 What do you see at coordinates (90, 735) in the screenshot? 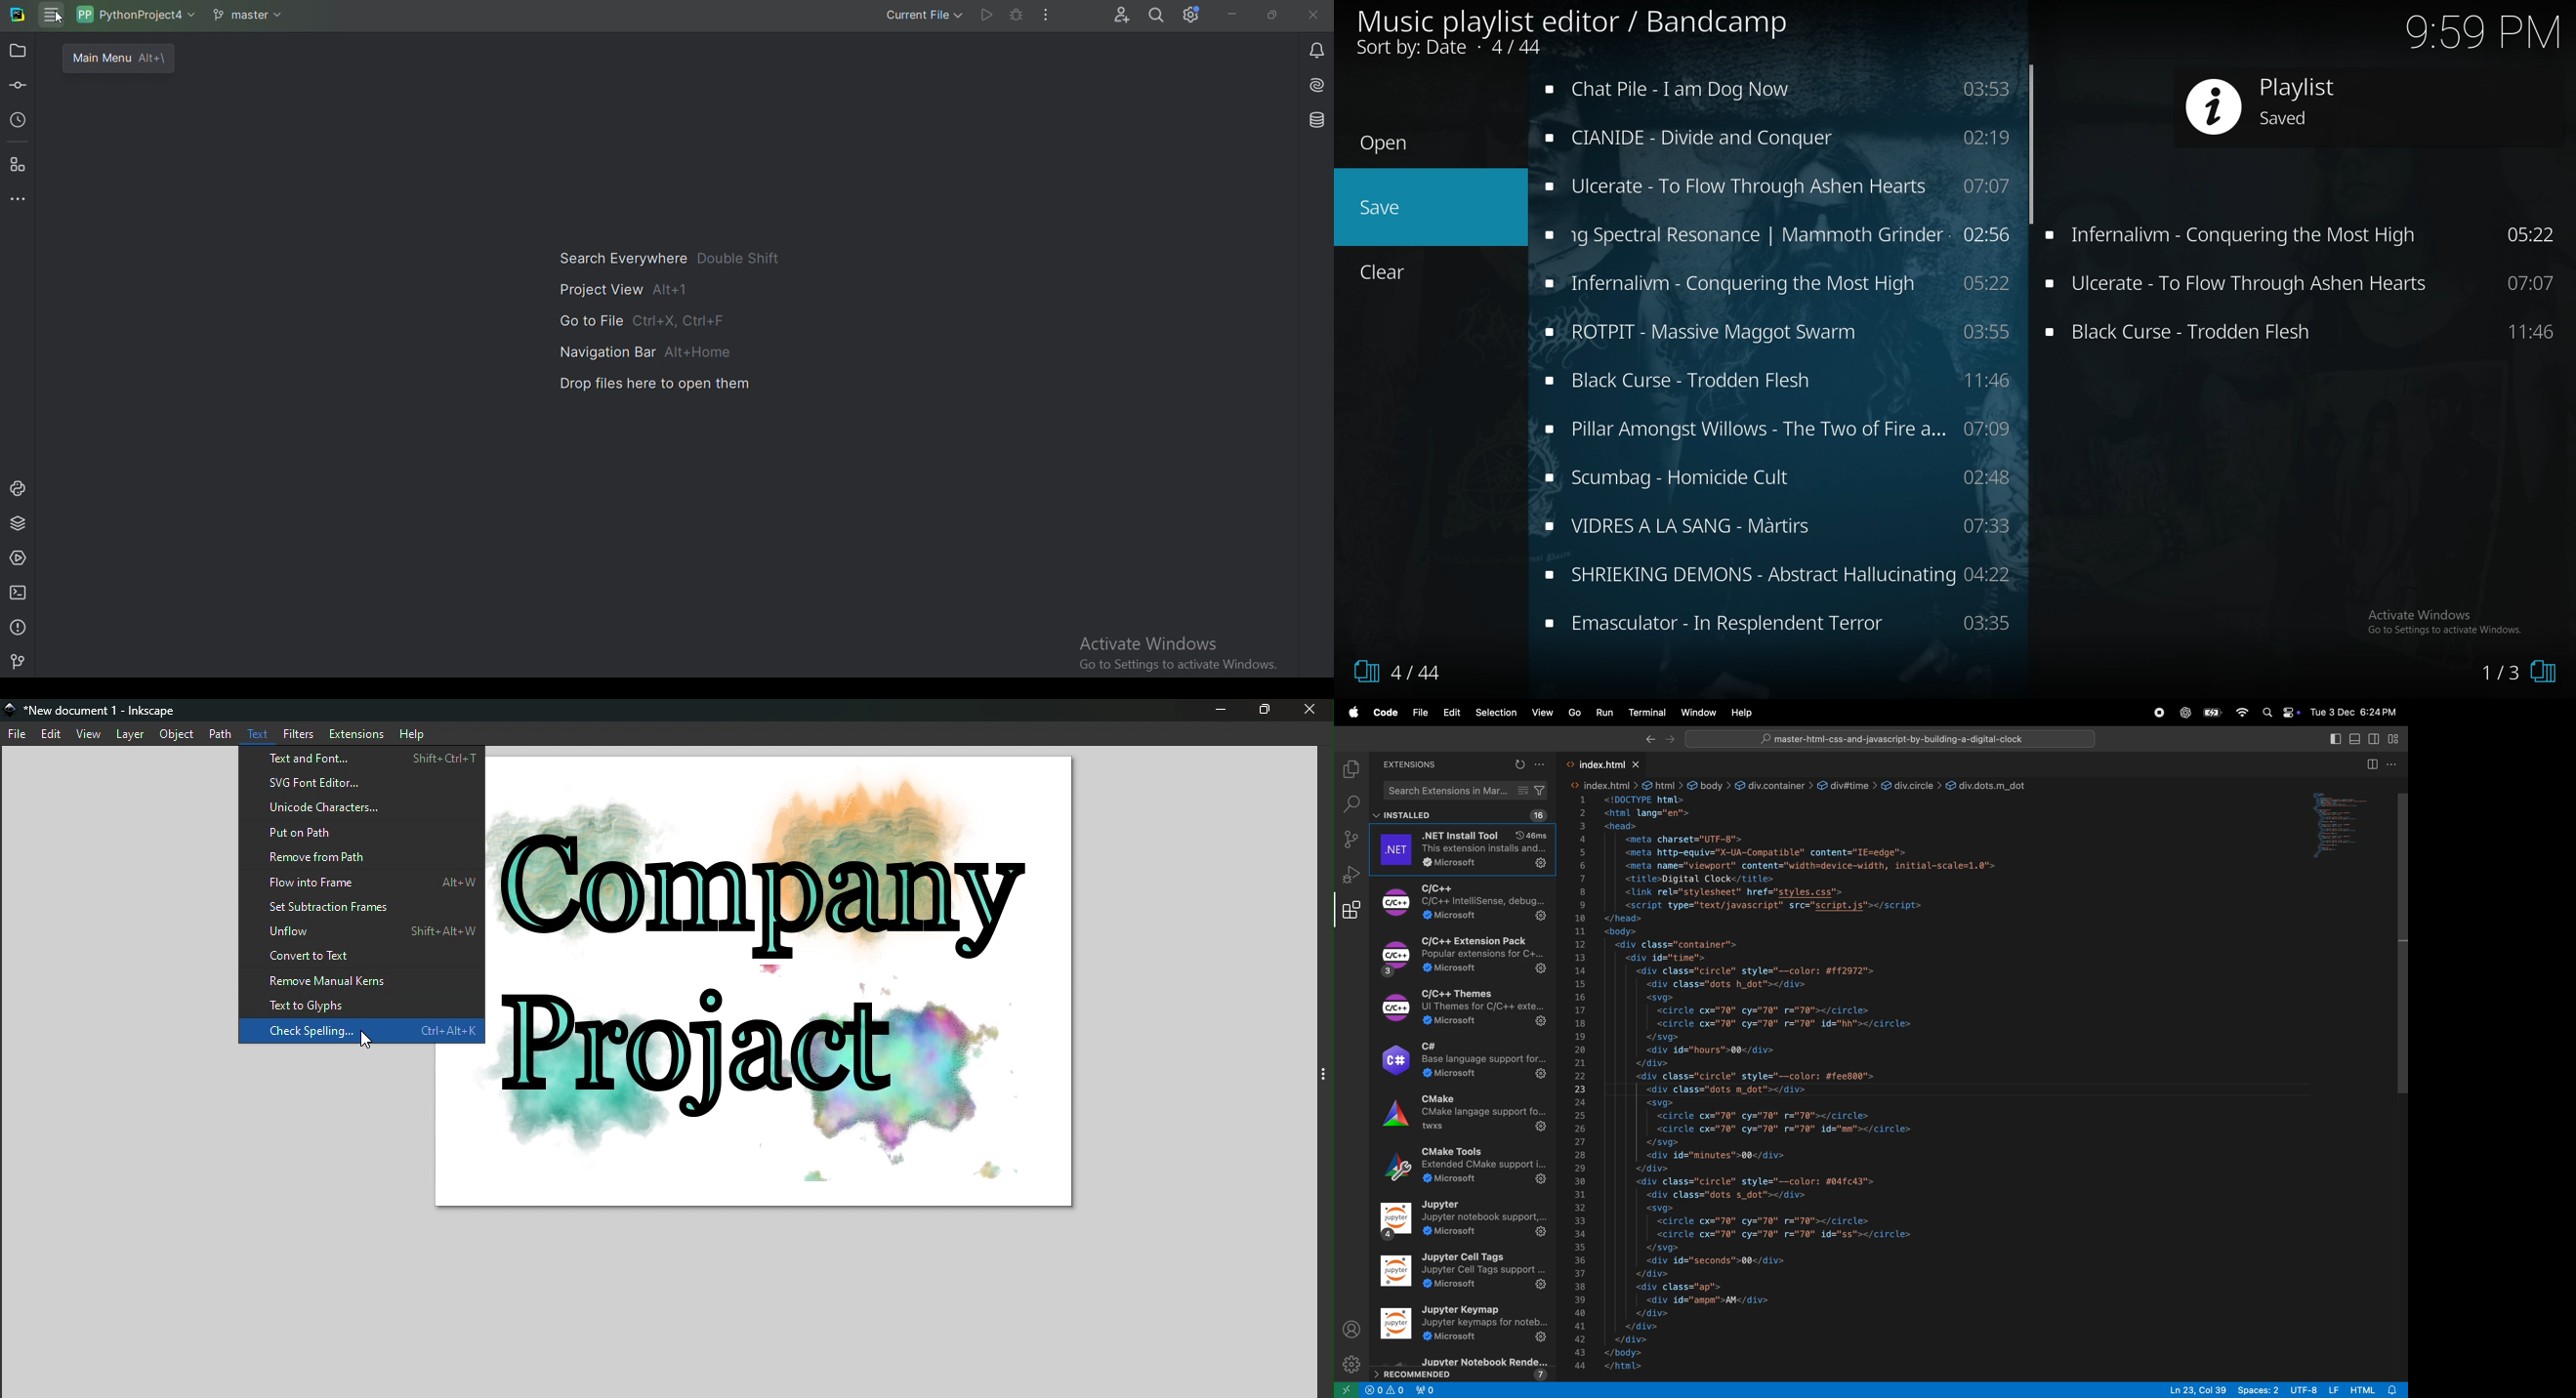
I see `view` at bounding box center [90, 735].